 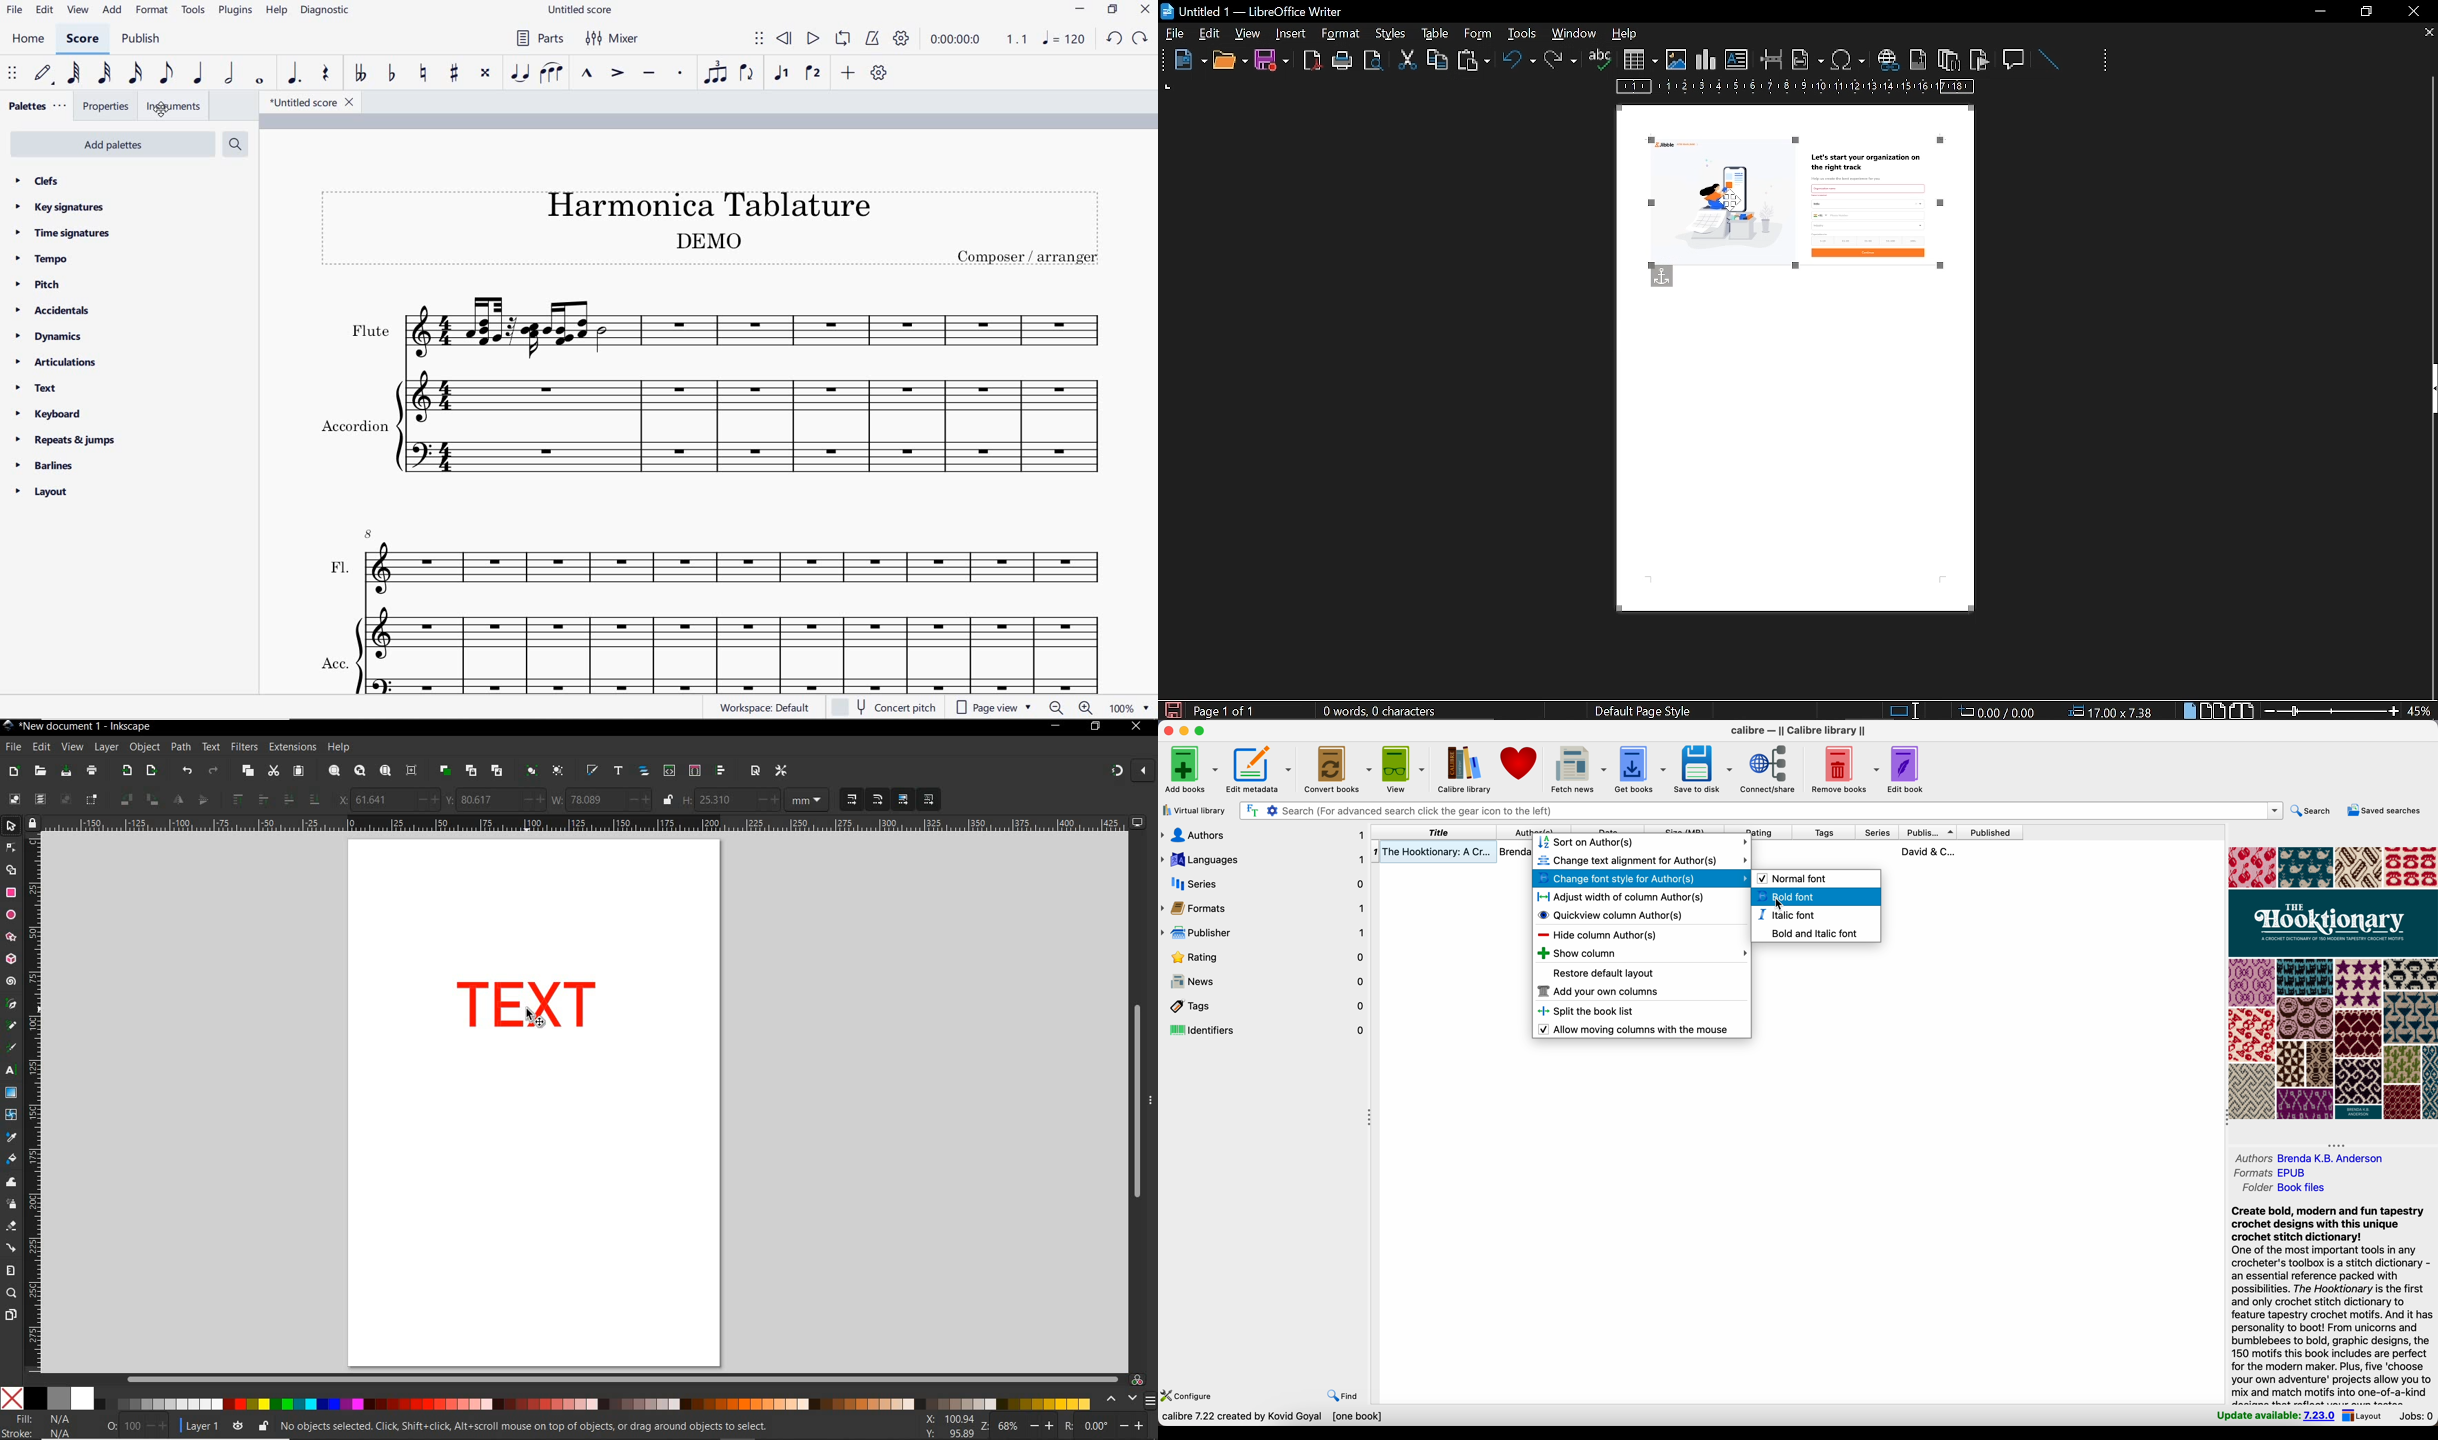 I want to click on print, so click(x=90, y=772).